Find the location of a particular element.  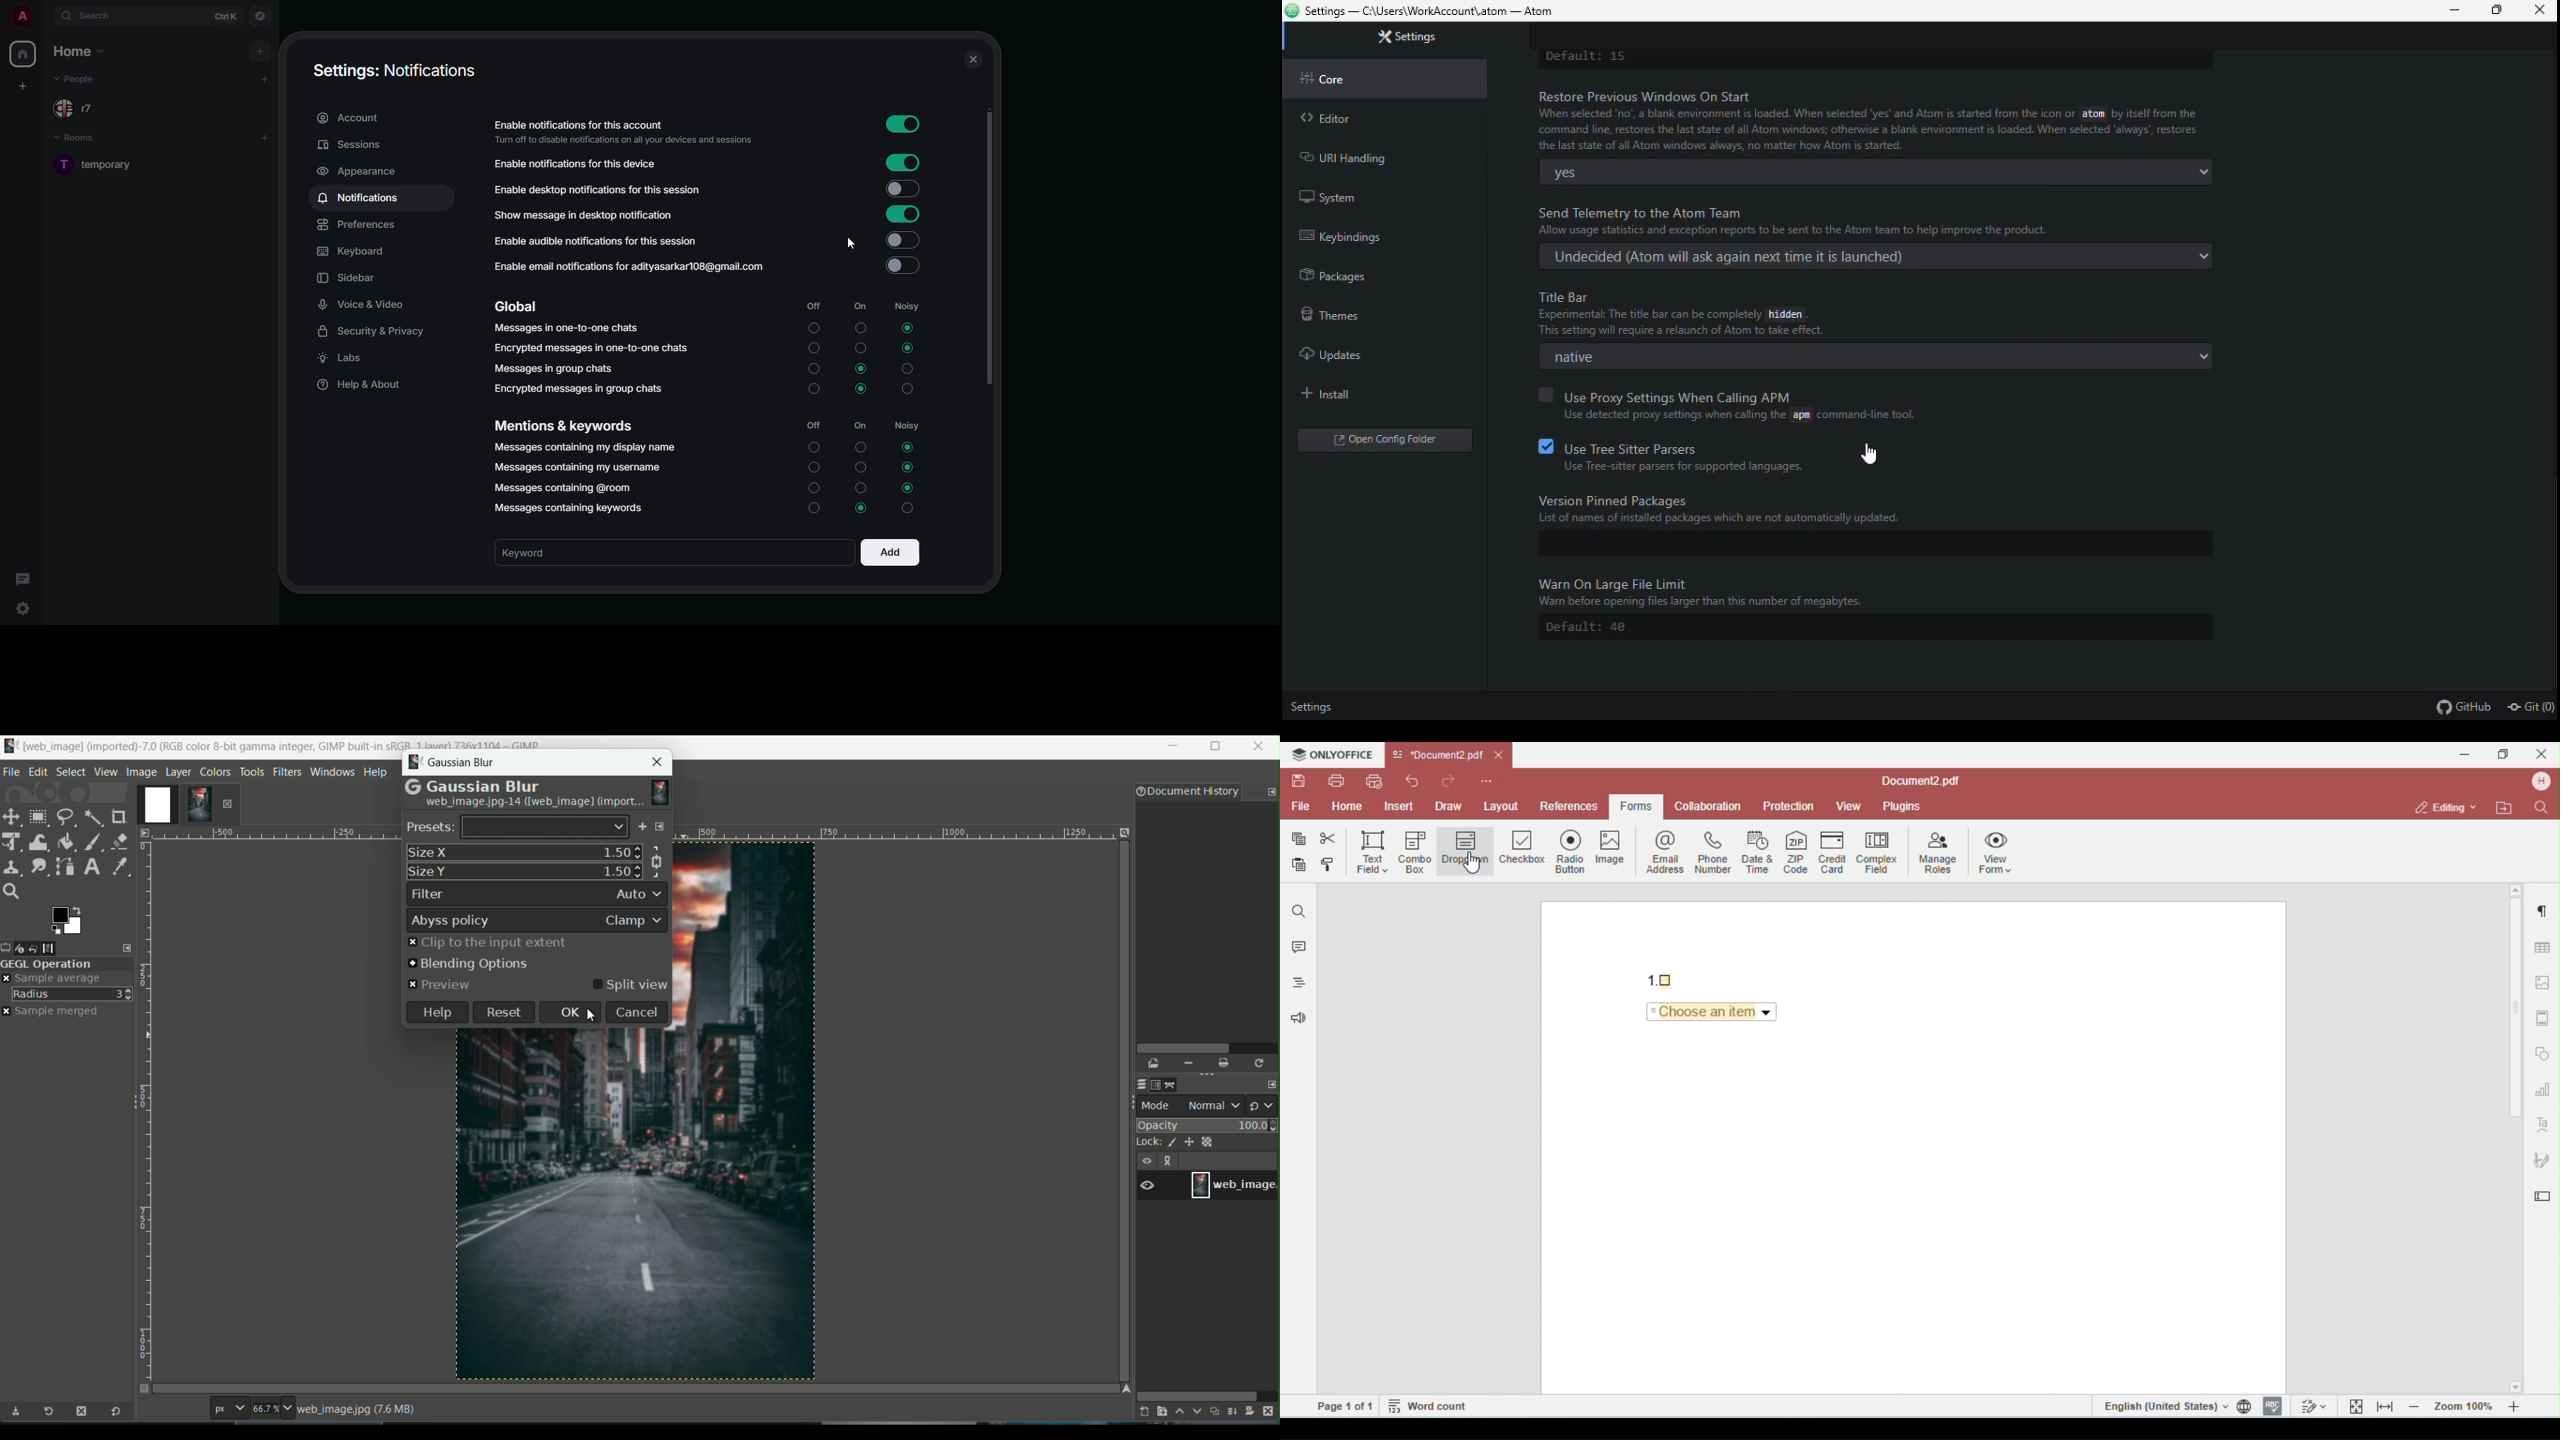

navigator is located at coordinates (260, 15).